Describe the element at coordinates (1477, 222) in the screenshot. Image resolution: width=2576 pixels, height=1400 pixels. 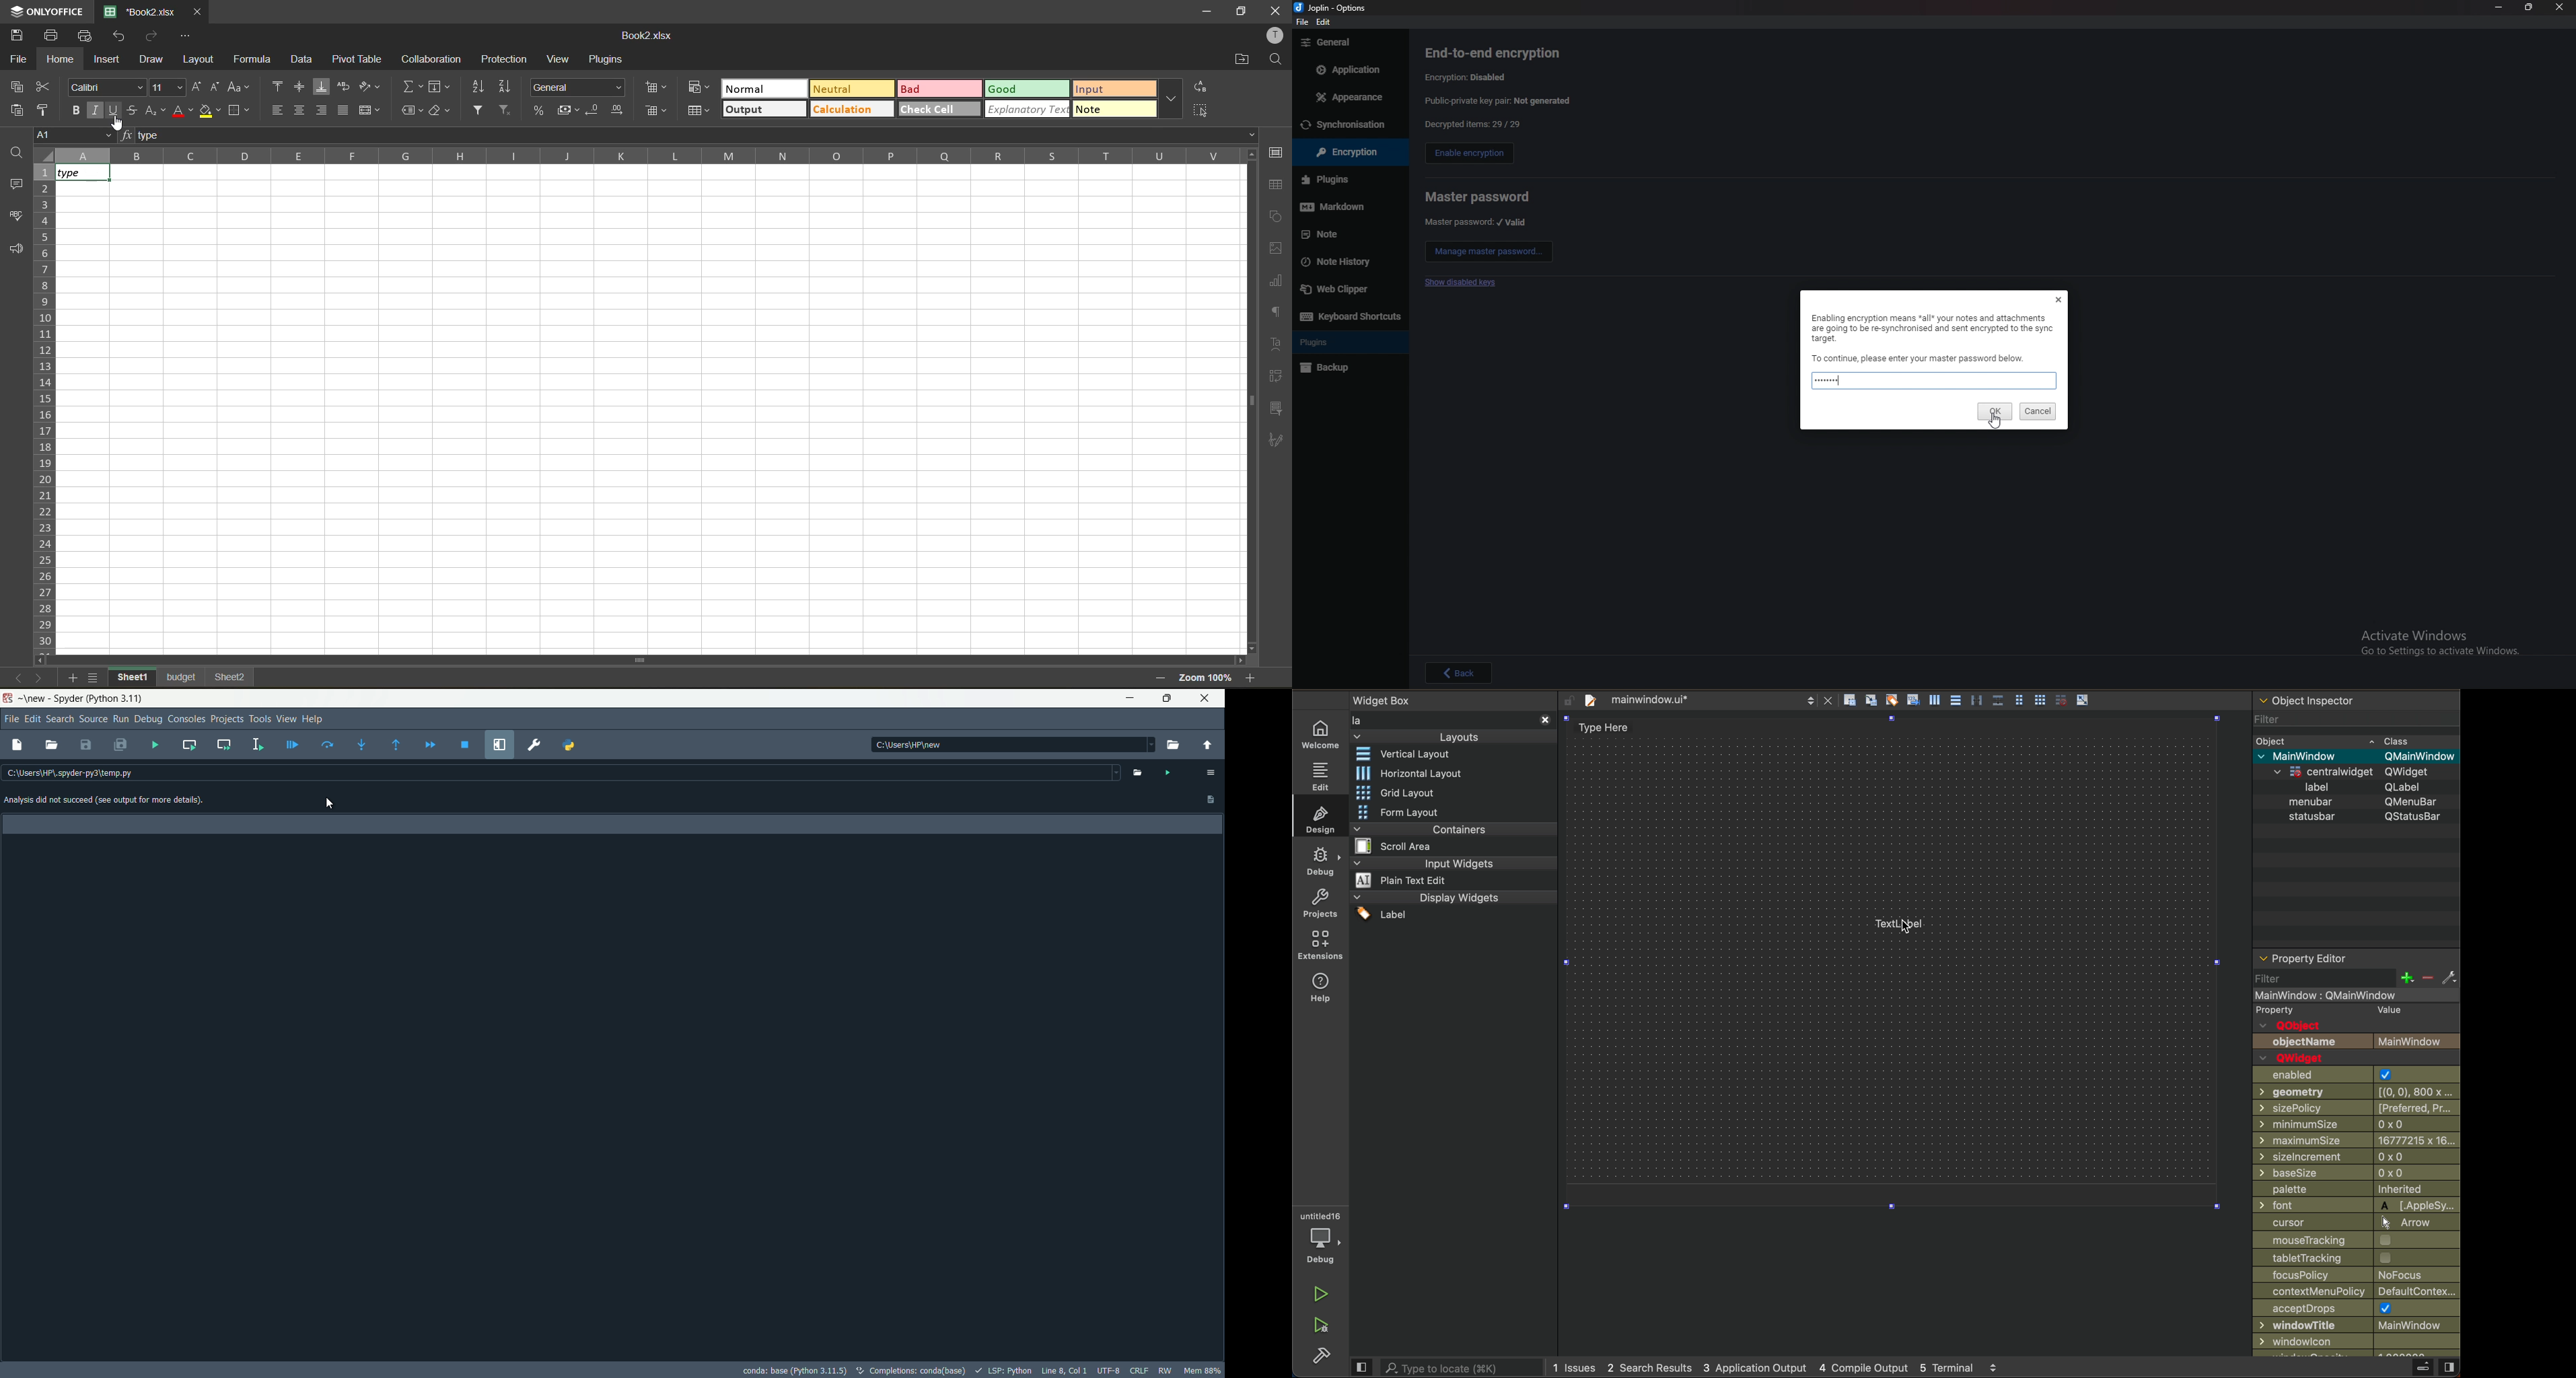
I see `master password valid` at that location.